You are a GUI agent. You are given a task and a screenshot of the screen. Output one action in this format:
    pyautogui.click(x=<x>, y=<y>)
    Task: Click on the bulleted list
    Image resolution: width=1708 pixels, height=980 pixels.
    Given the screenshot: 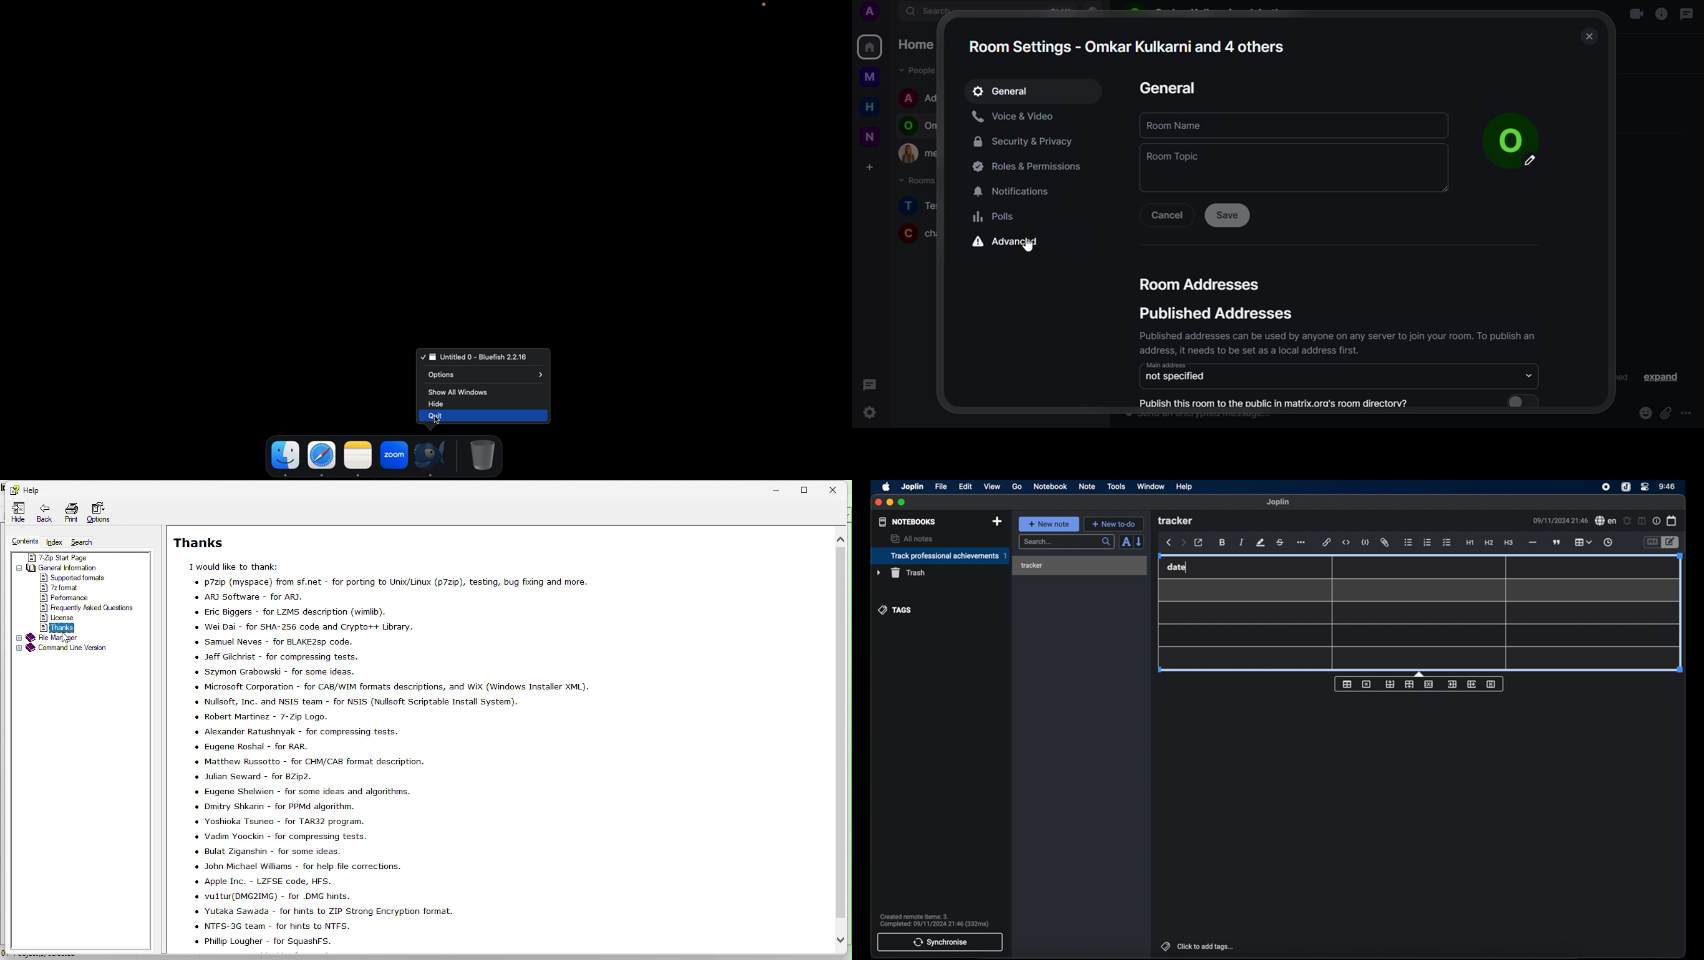 What is the action you would take?
    pyautogui.click(x=1408, y=543)
    